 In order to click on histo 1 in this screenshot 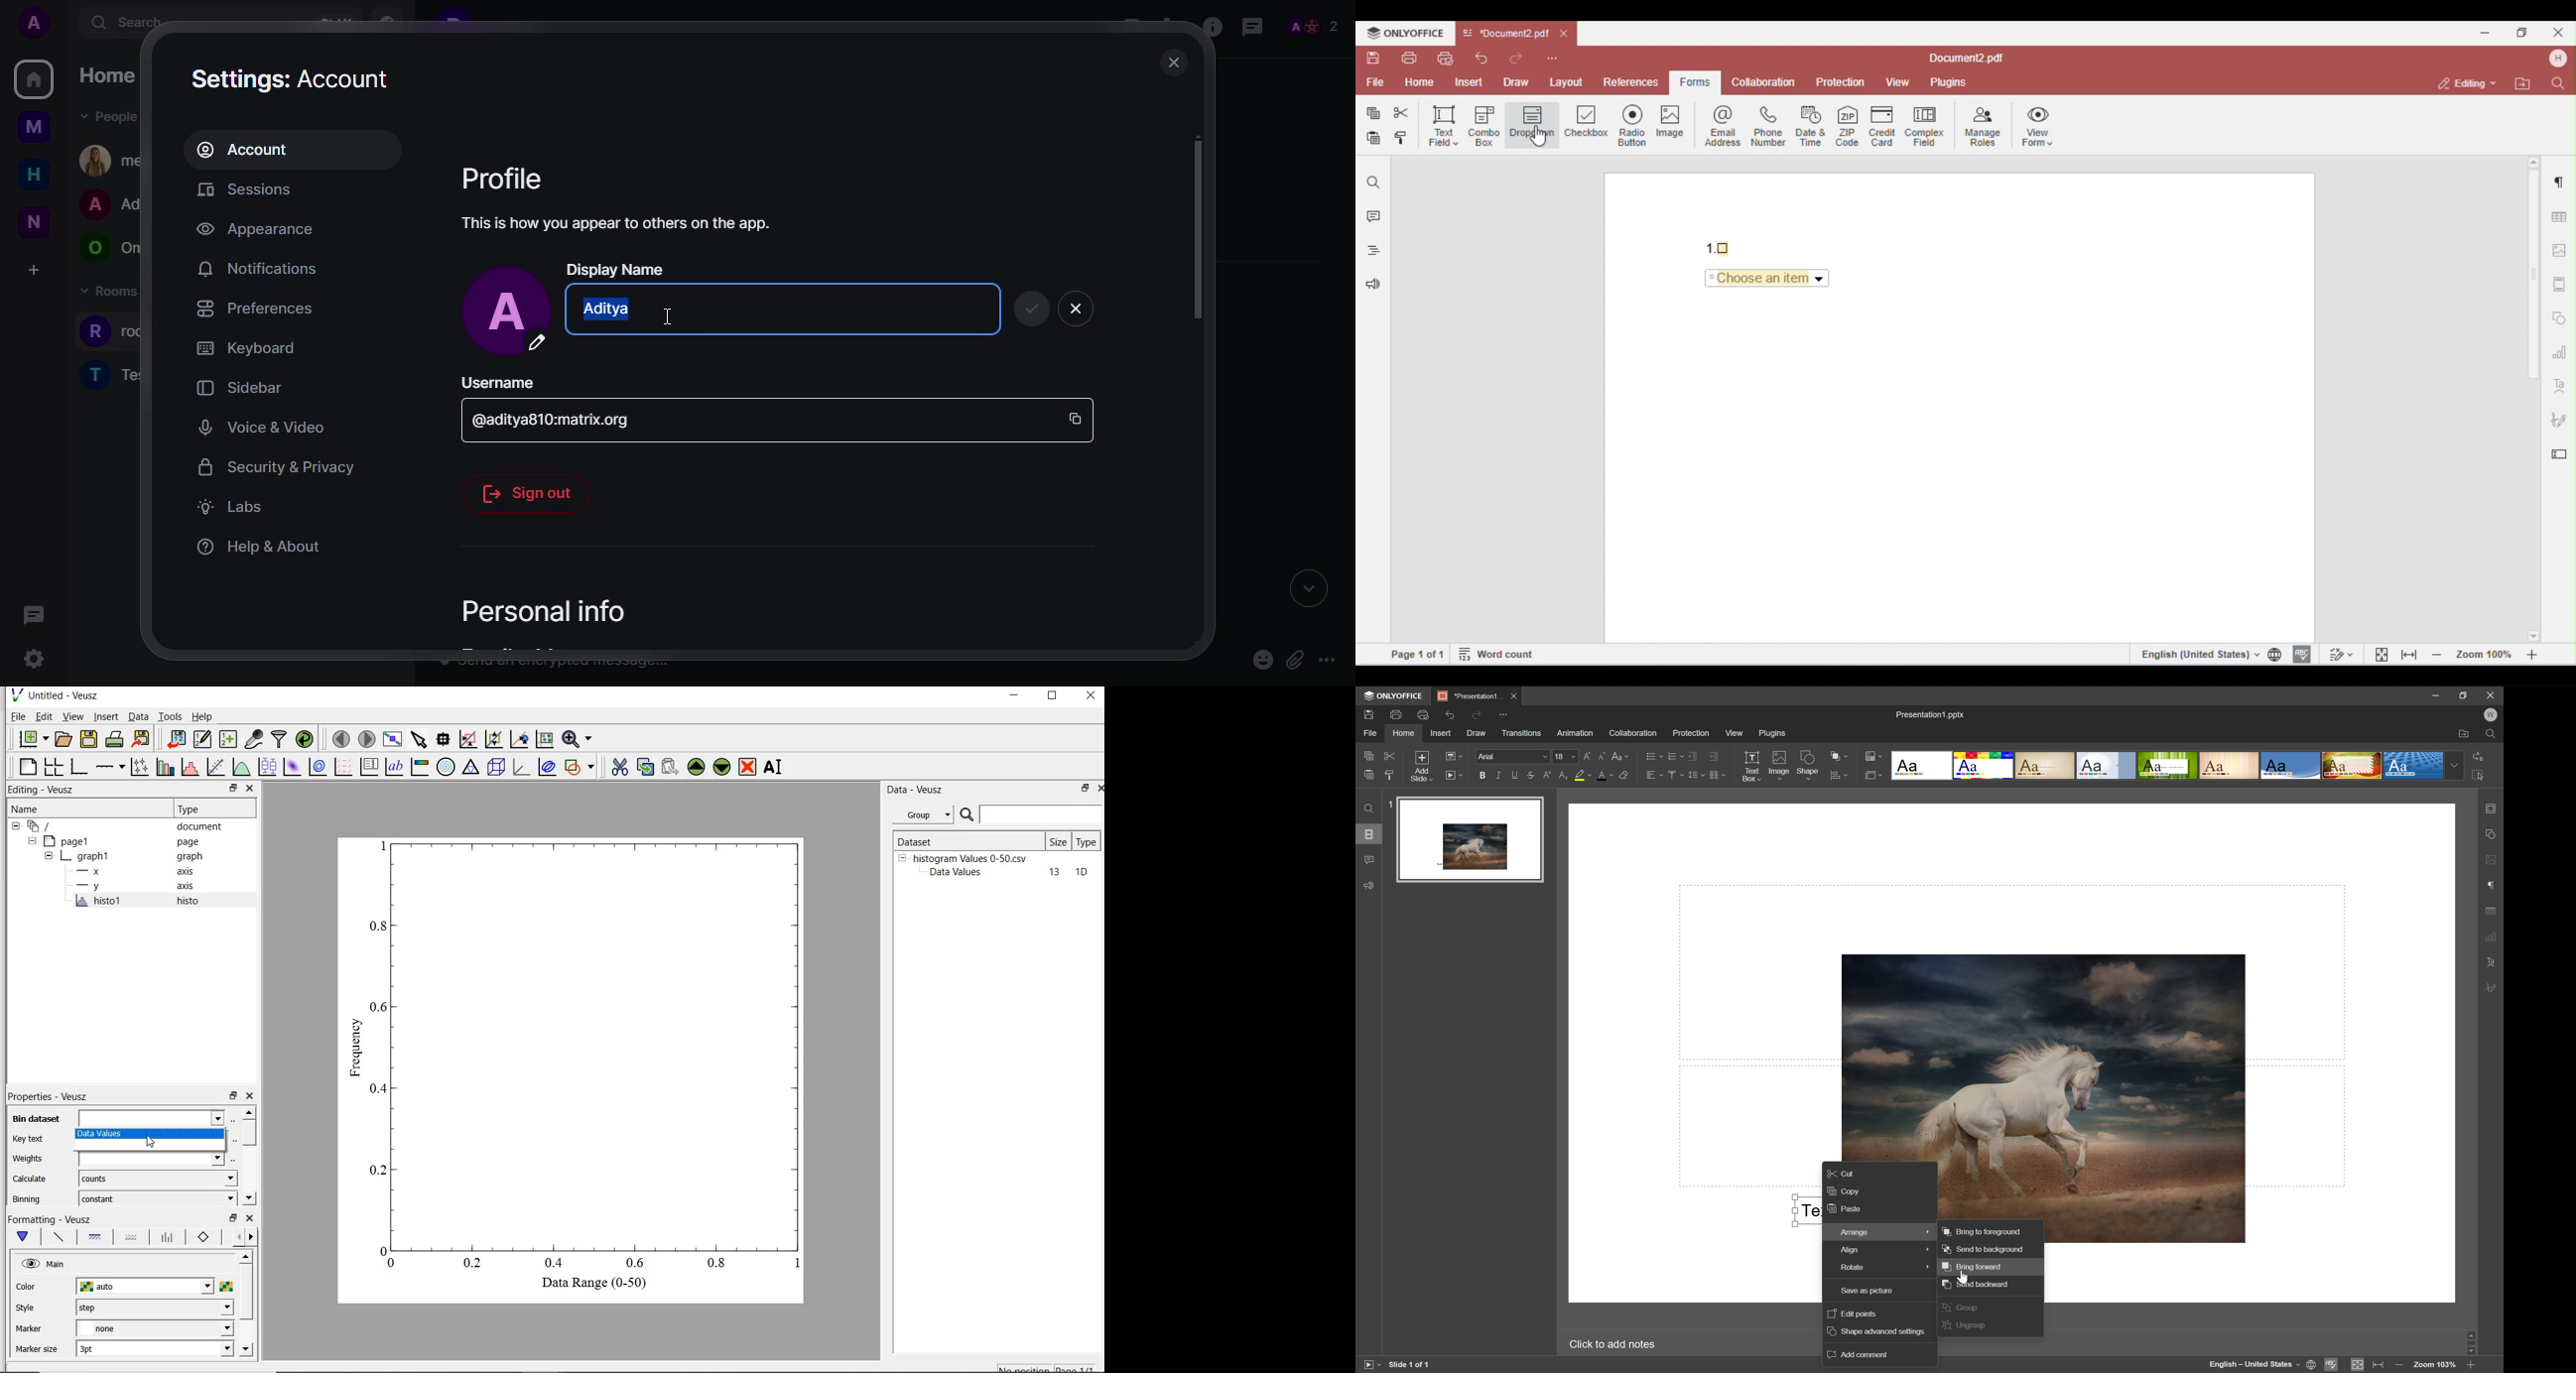, I will do `click(99, 902)`.